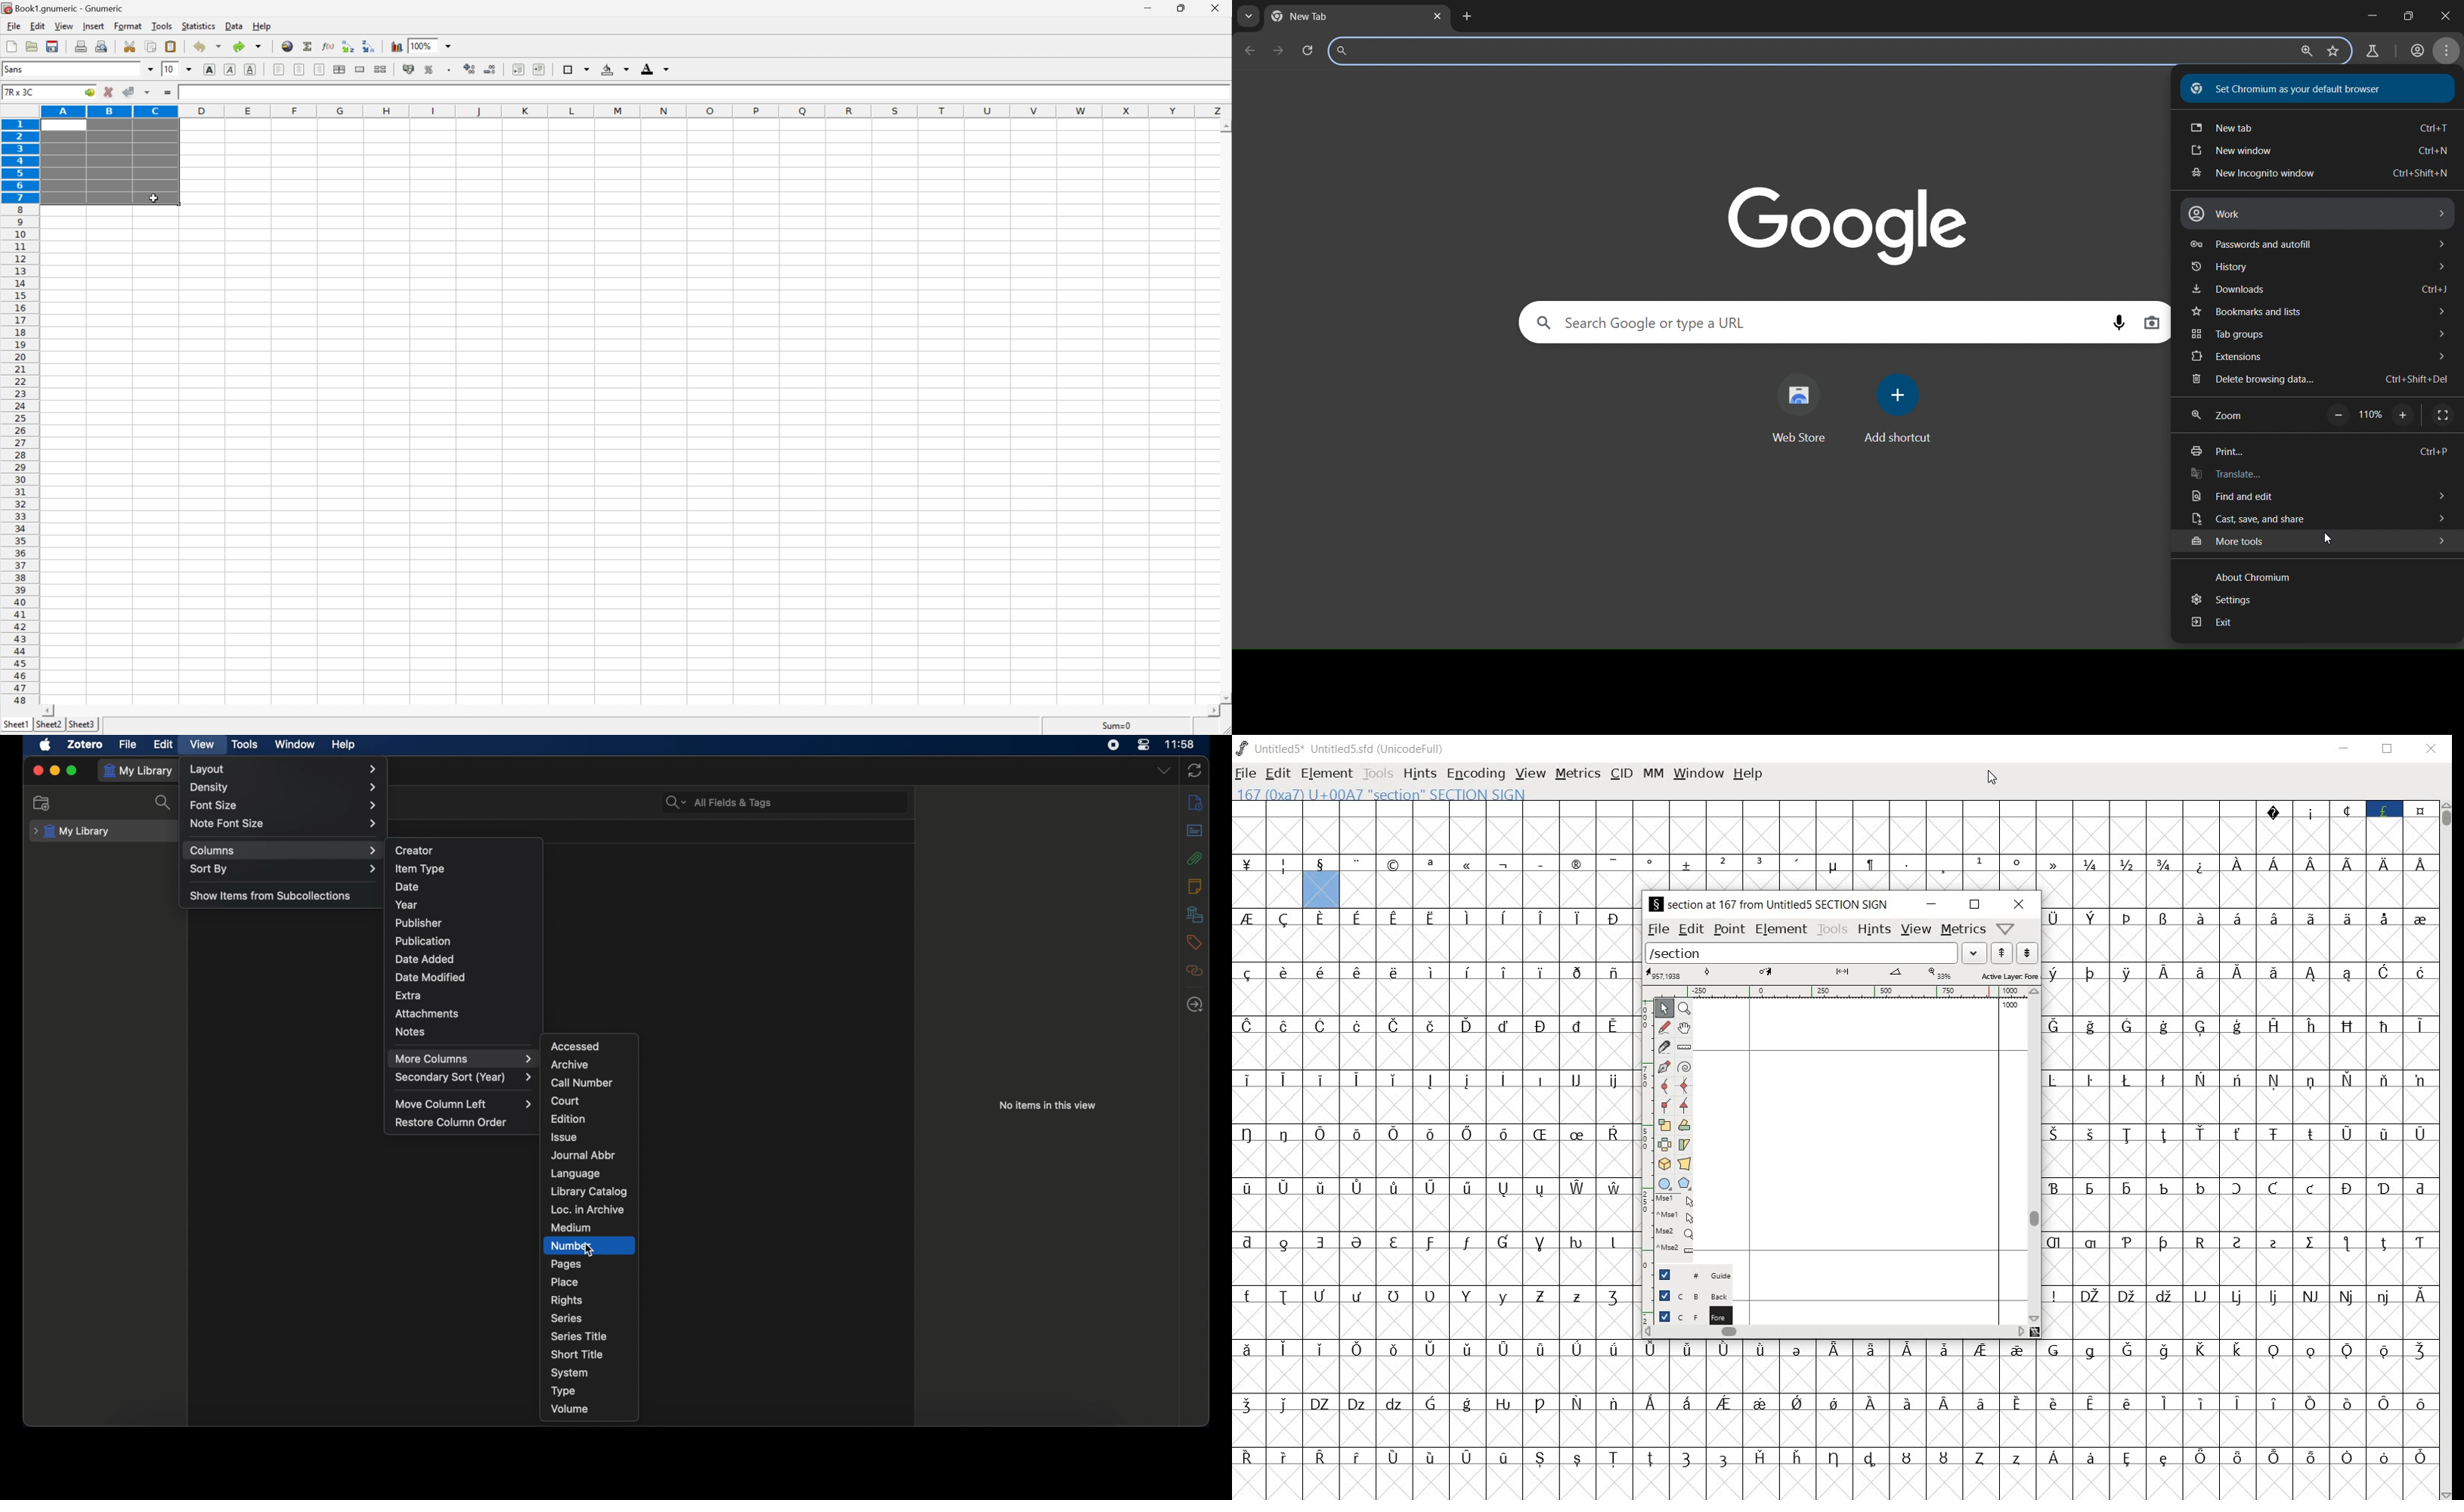  Describe the element at coordinates (565, 1138) in the screenshot. I see `issue` at that location.